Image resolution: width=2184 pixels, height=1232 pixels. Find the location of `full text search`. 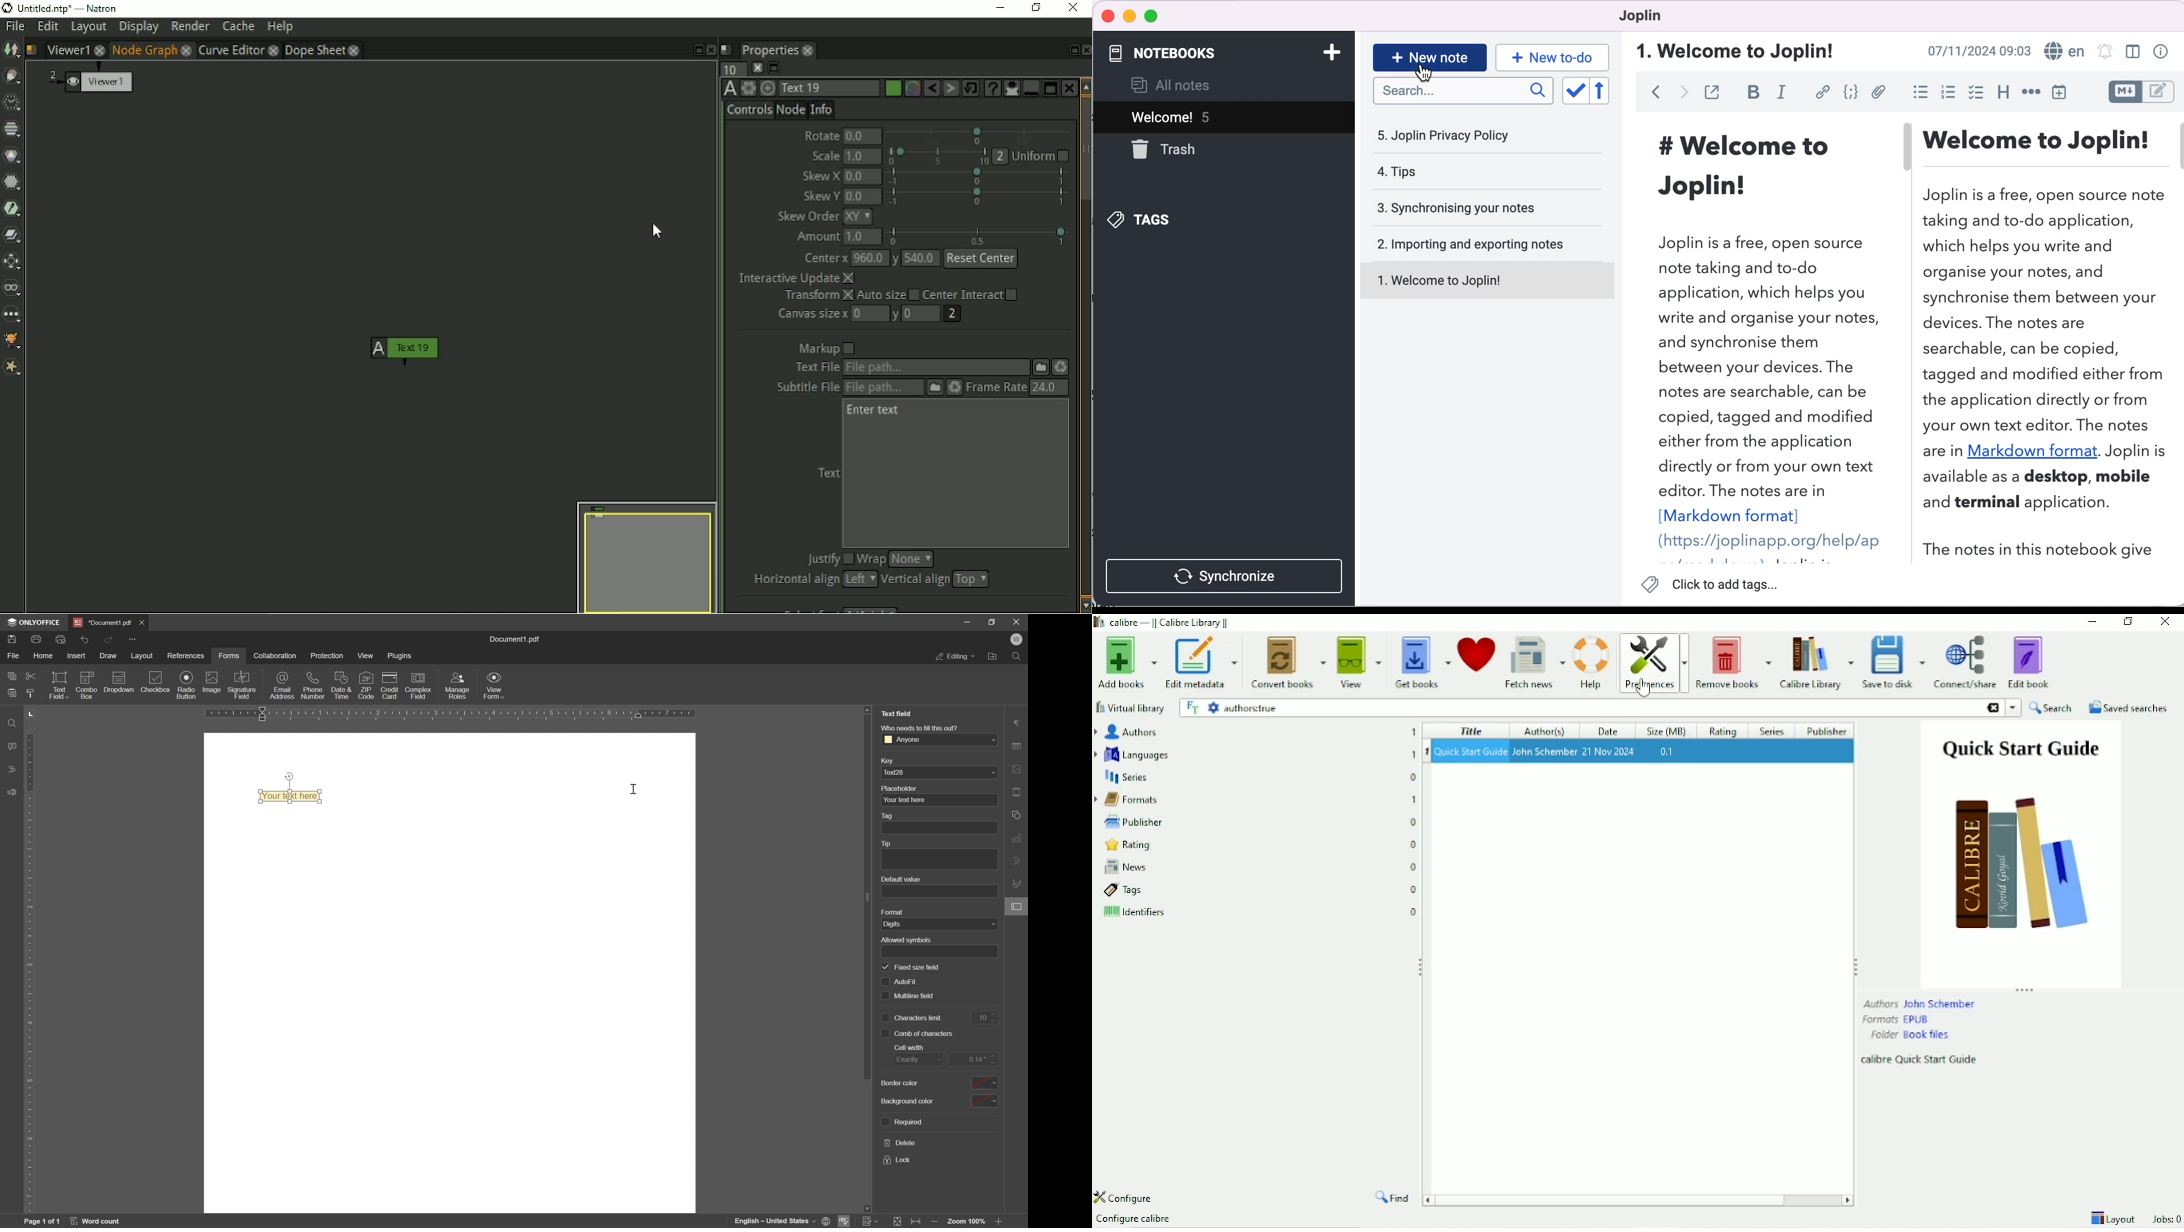

full text search is located at coordinates (1193, 709).